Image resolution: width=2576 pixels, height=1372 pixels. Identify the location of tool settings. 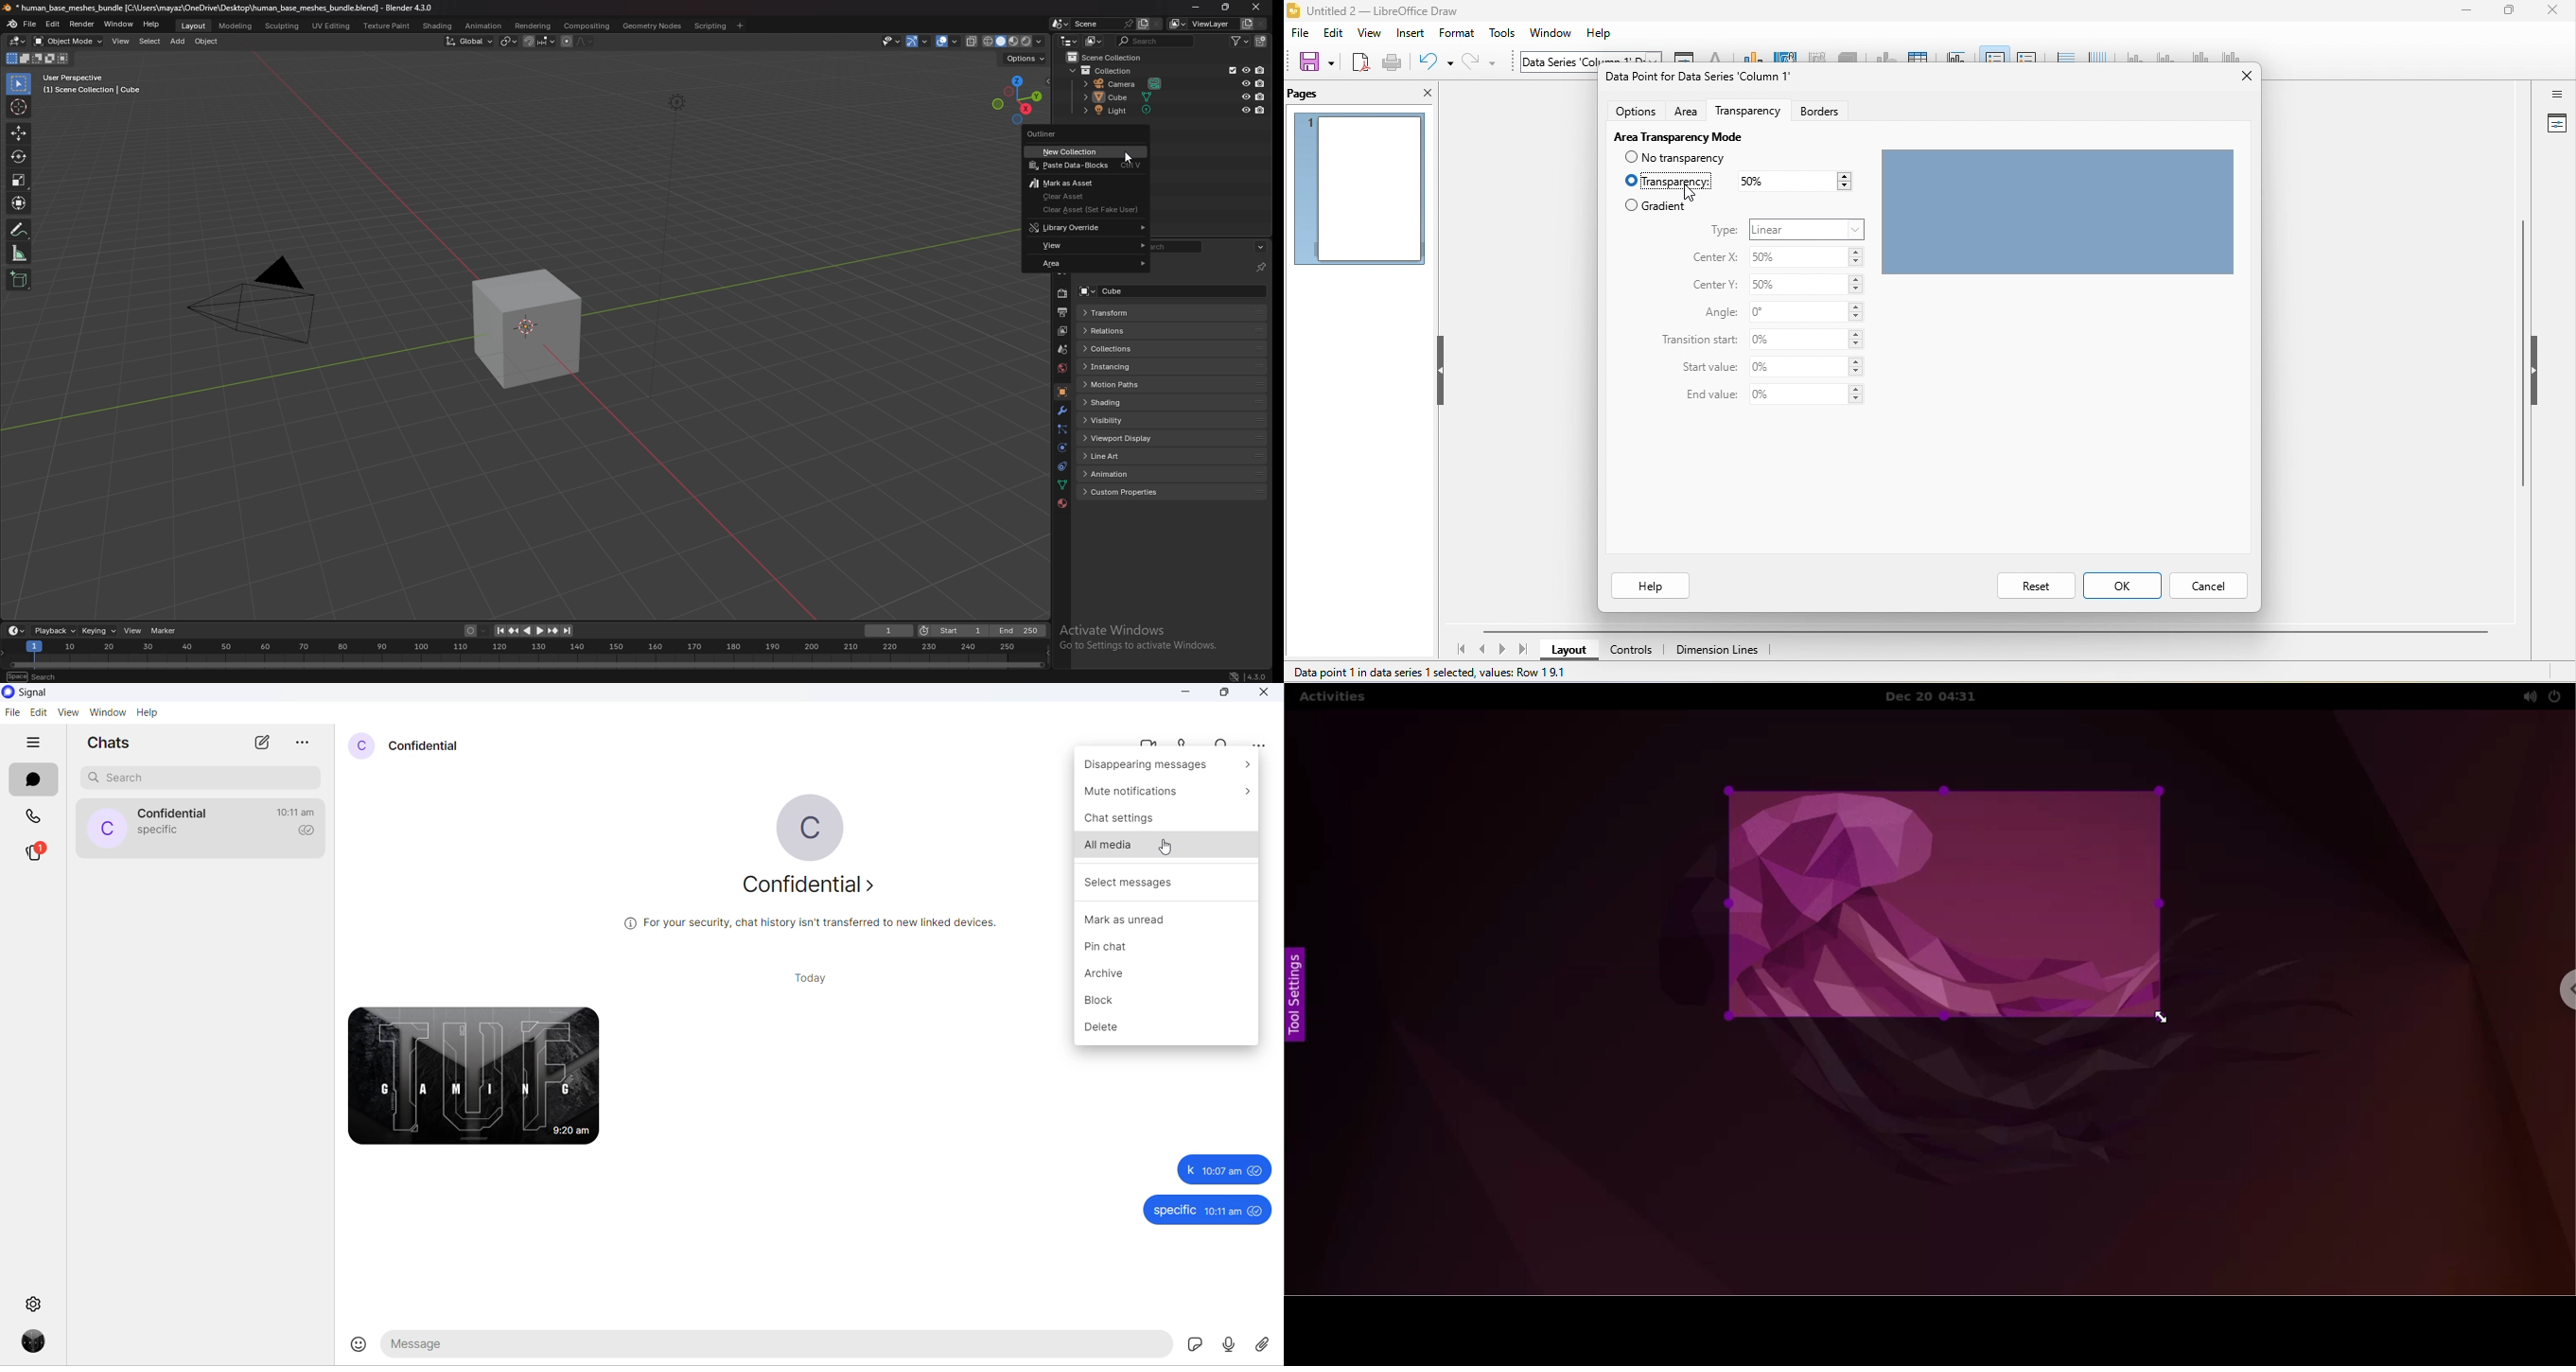
(1297, 1001).